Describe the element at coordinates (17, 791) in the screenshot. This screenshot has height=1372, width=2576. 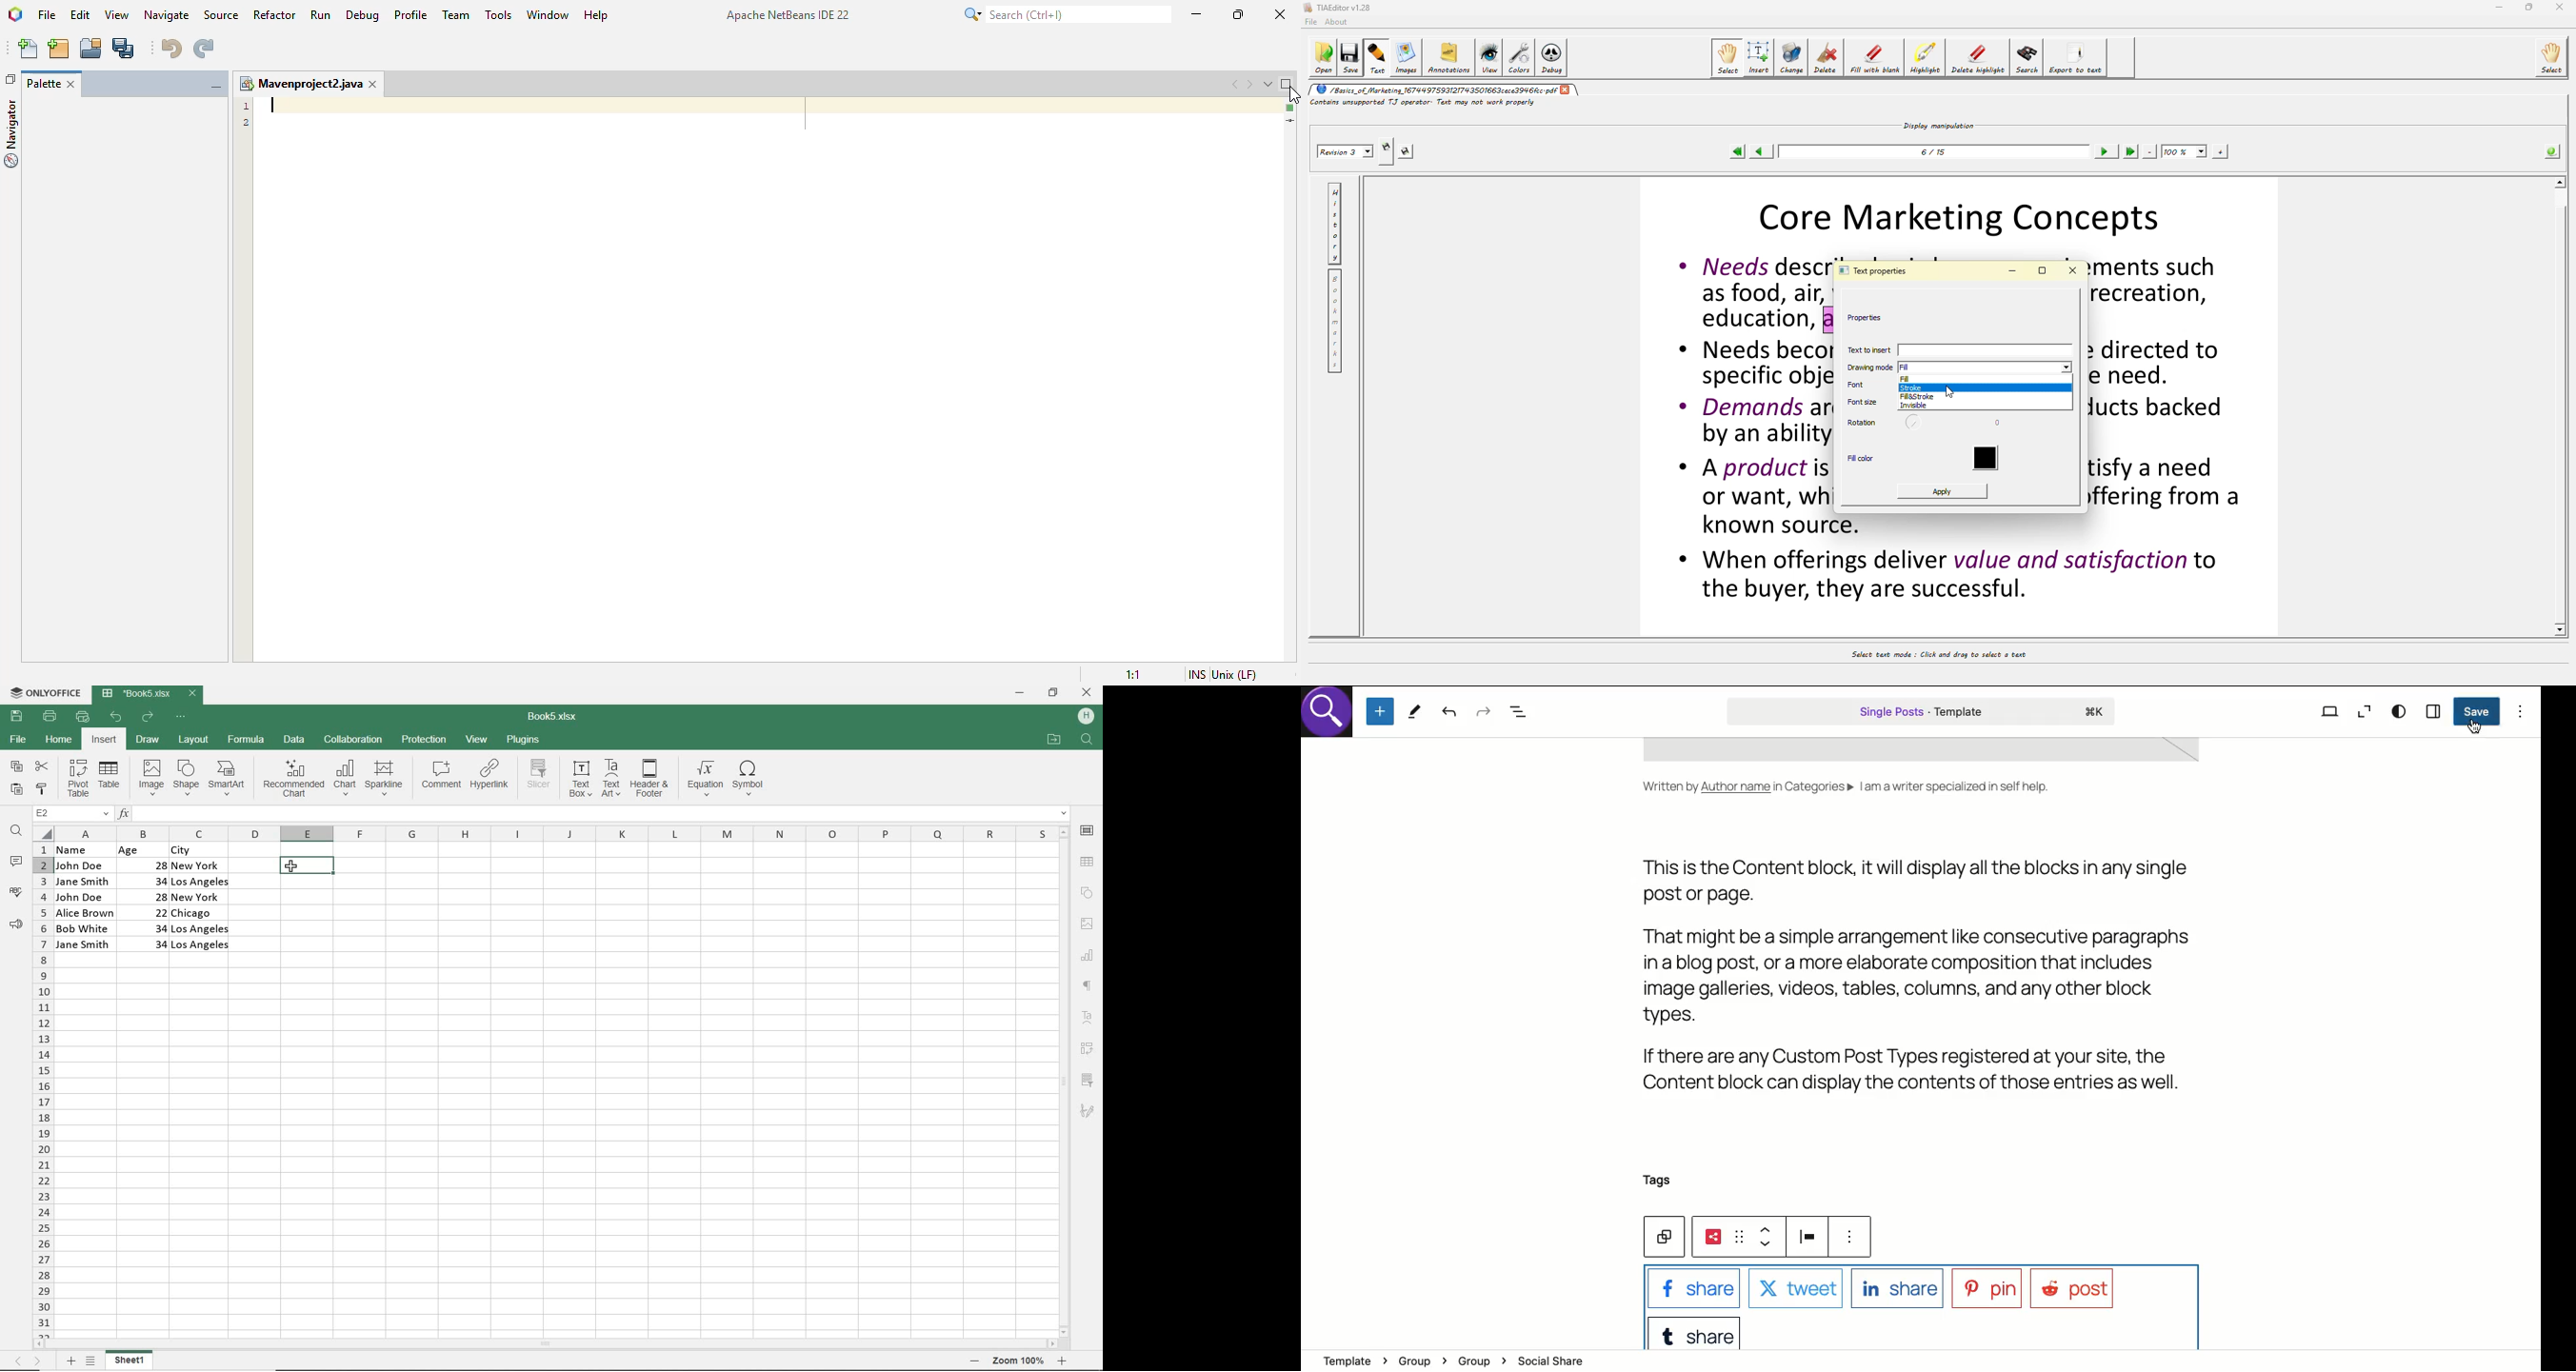
I see `PASTE` at that location.